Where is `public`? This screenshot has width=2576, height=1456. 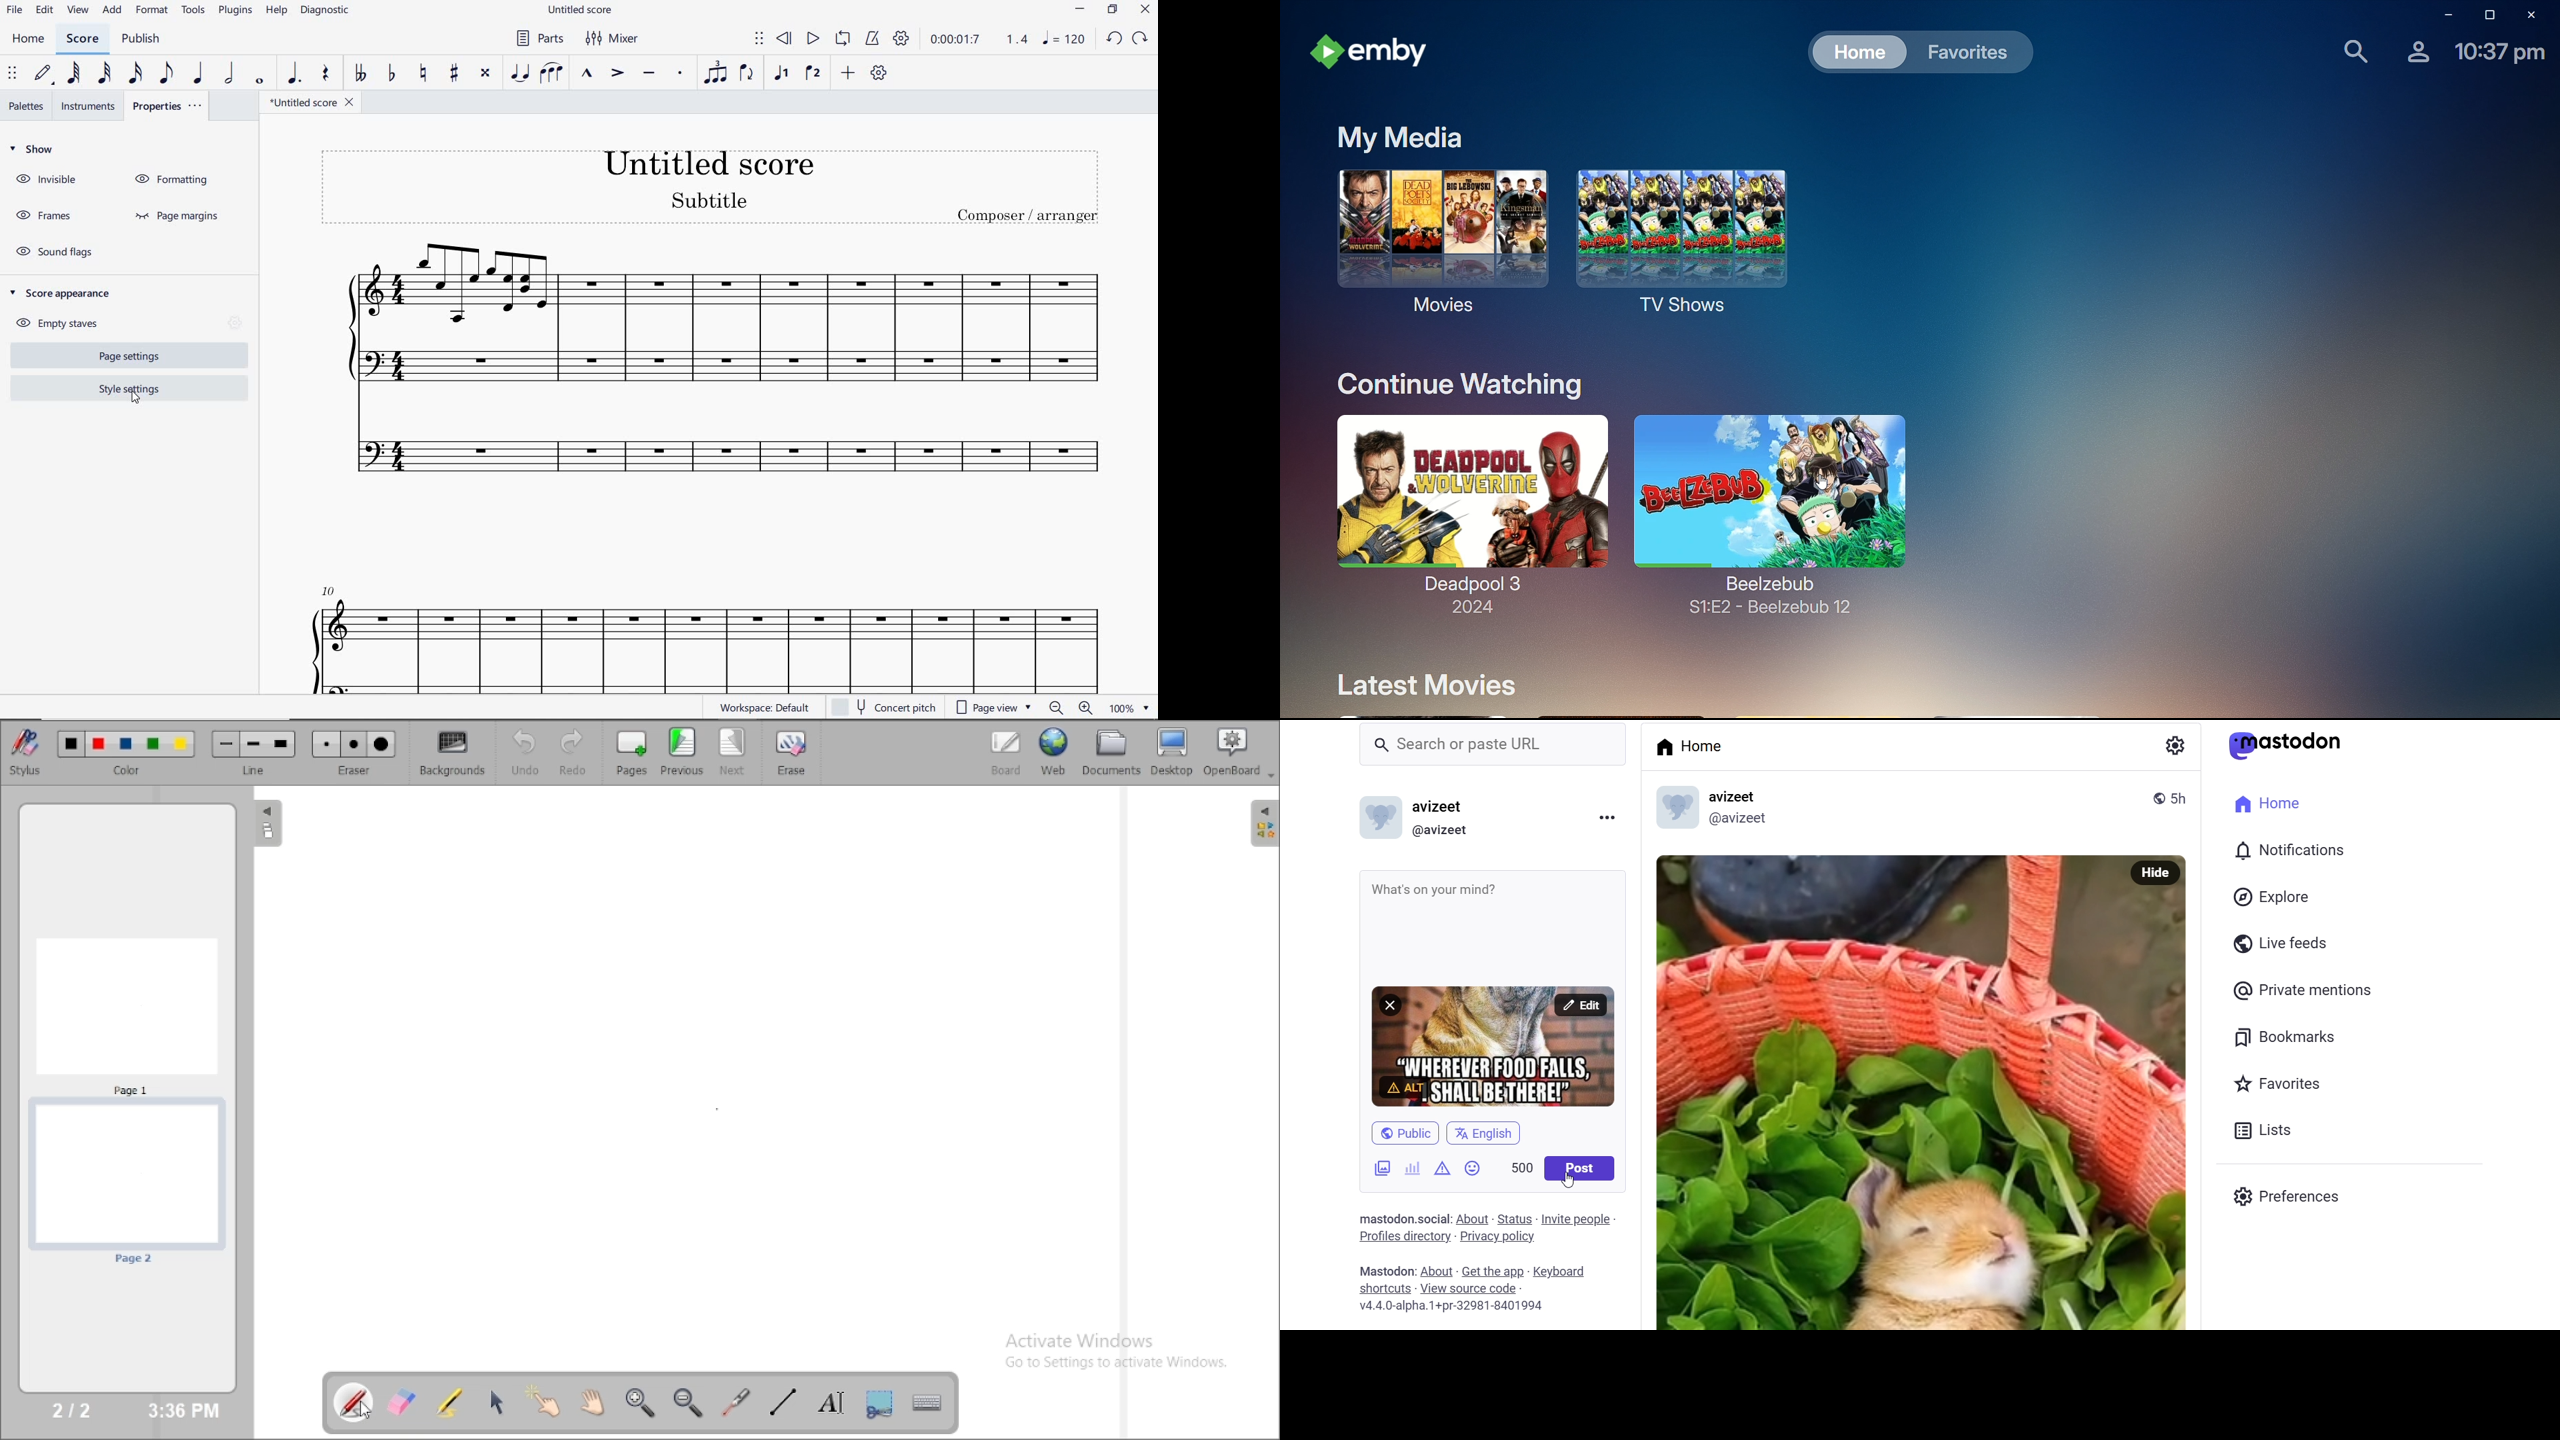 public is located at coordinates (2154, 796).